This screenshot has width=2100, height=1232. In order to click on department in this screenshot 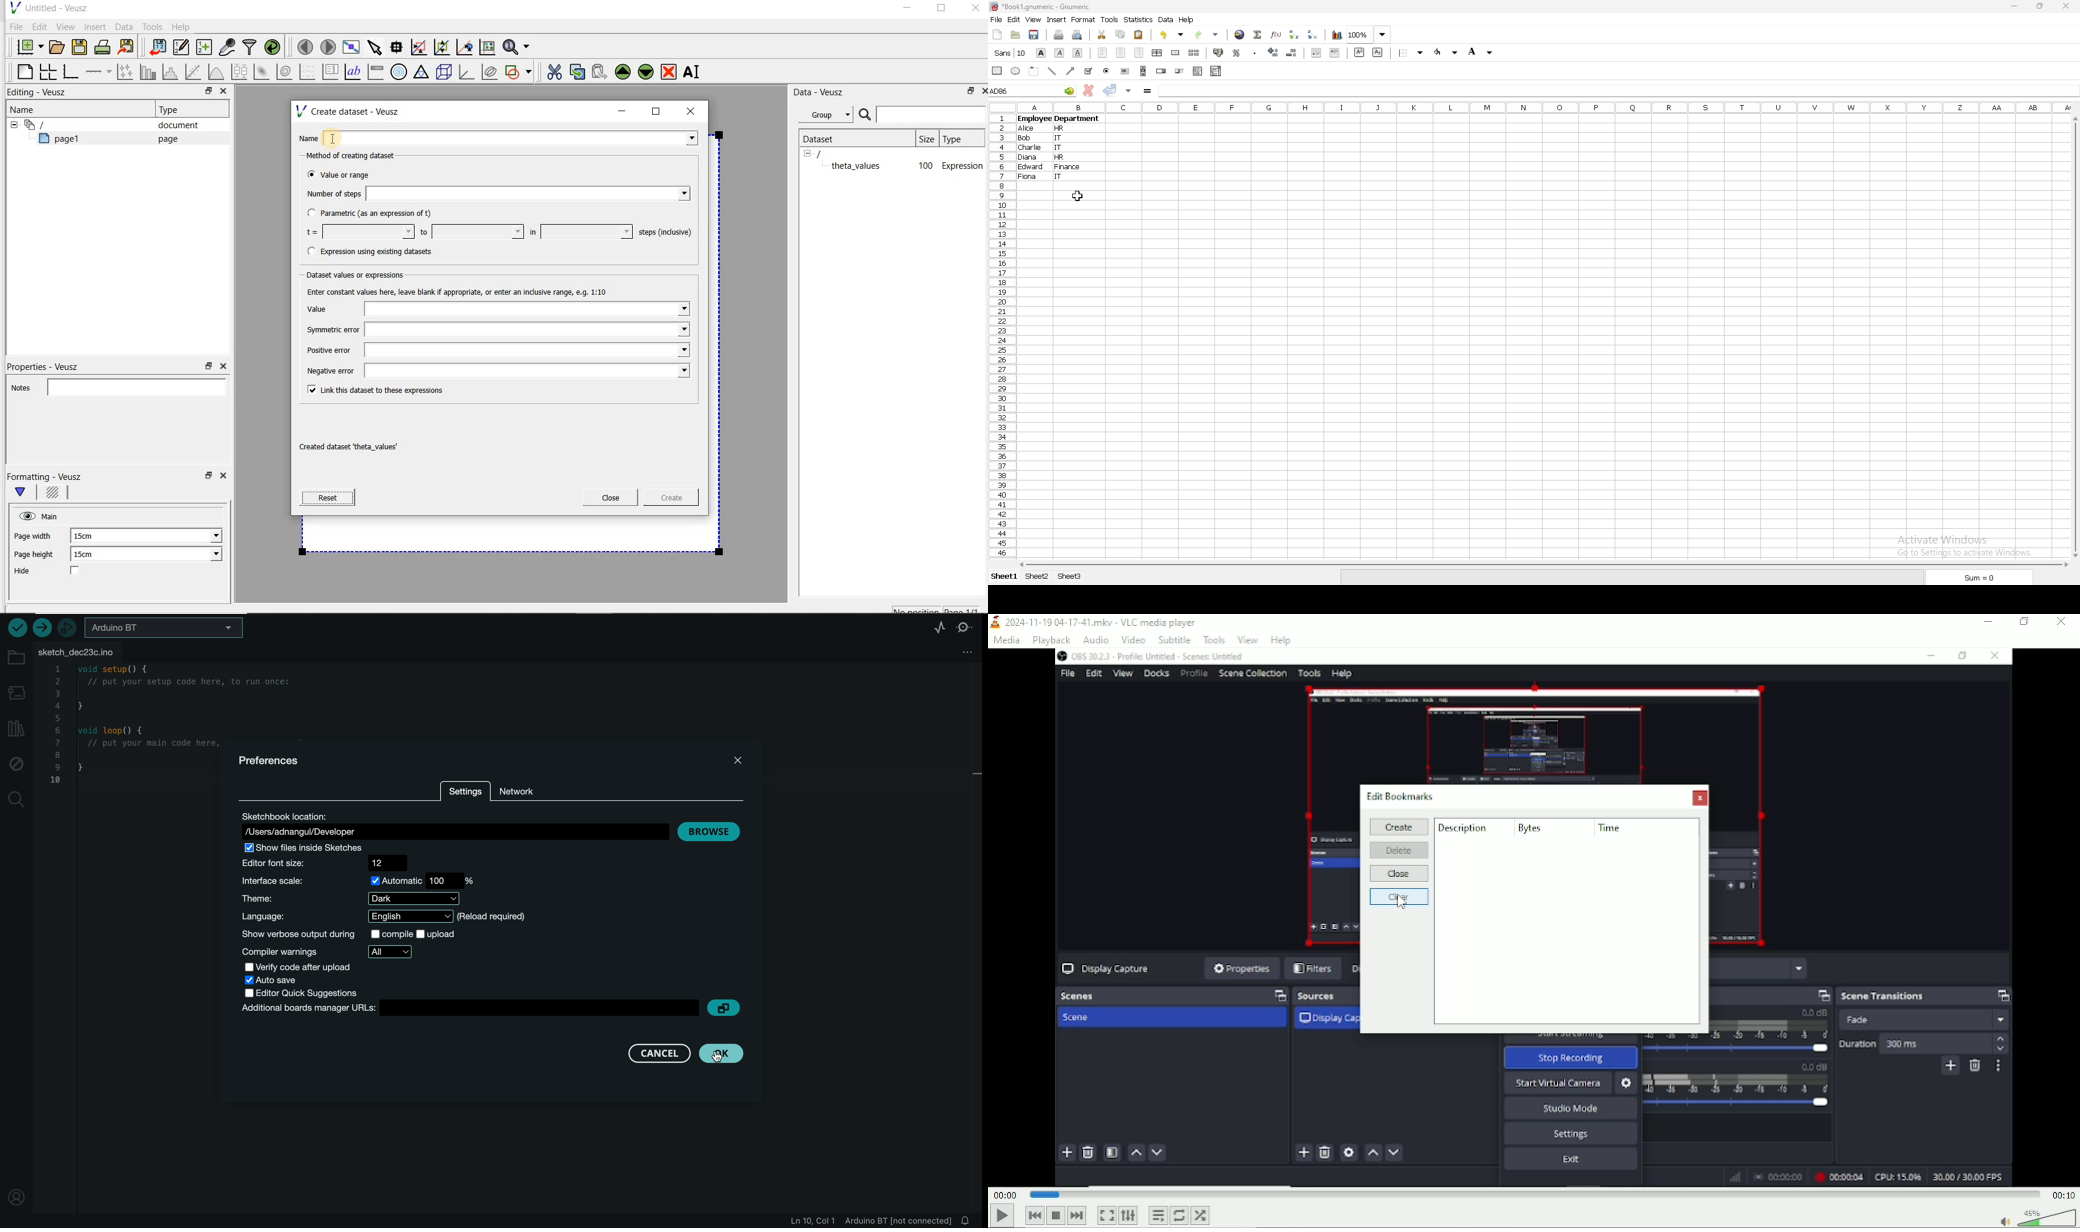, I will do `click(1076, 119)`.